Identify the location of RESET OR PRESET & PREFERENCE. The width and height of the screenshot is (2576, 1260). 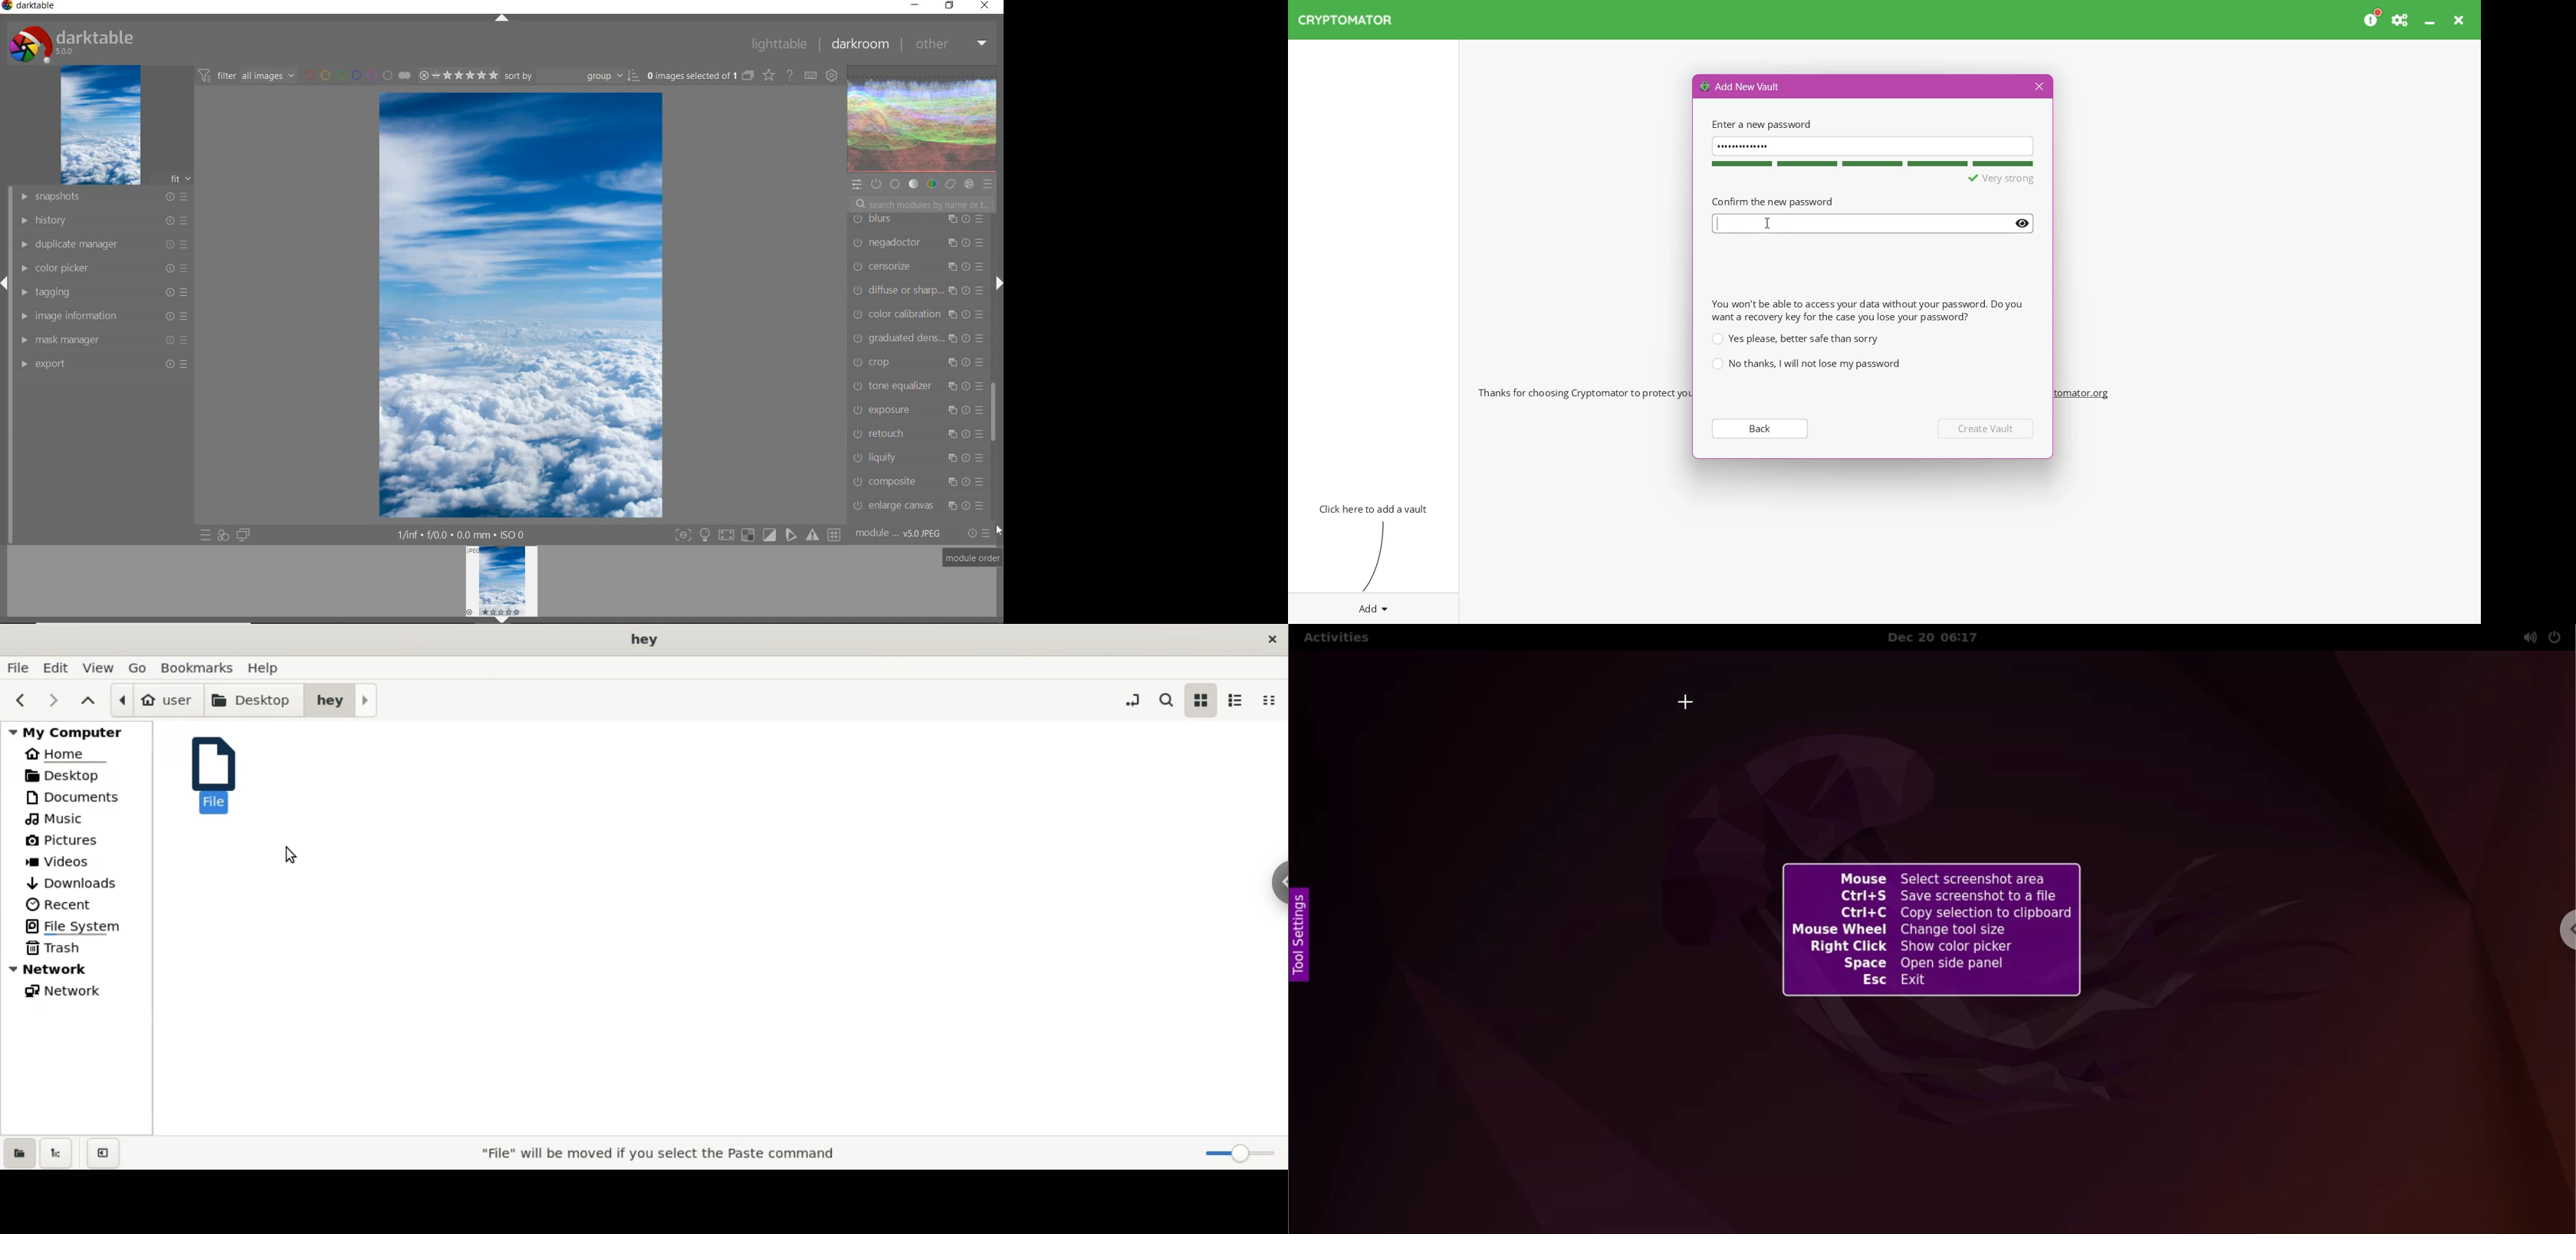
(979, 532).